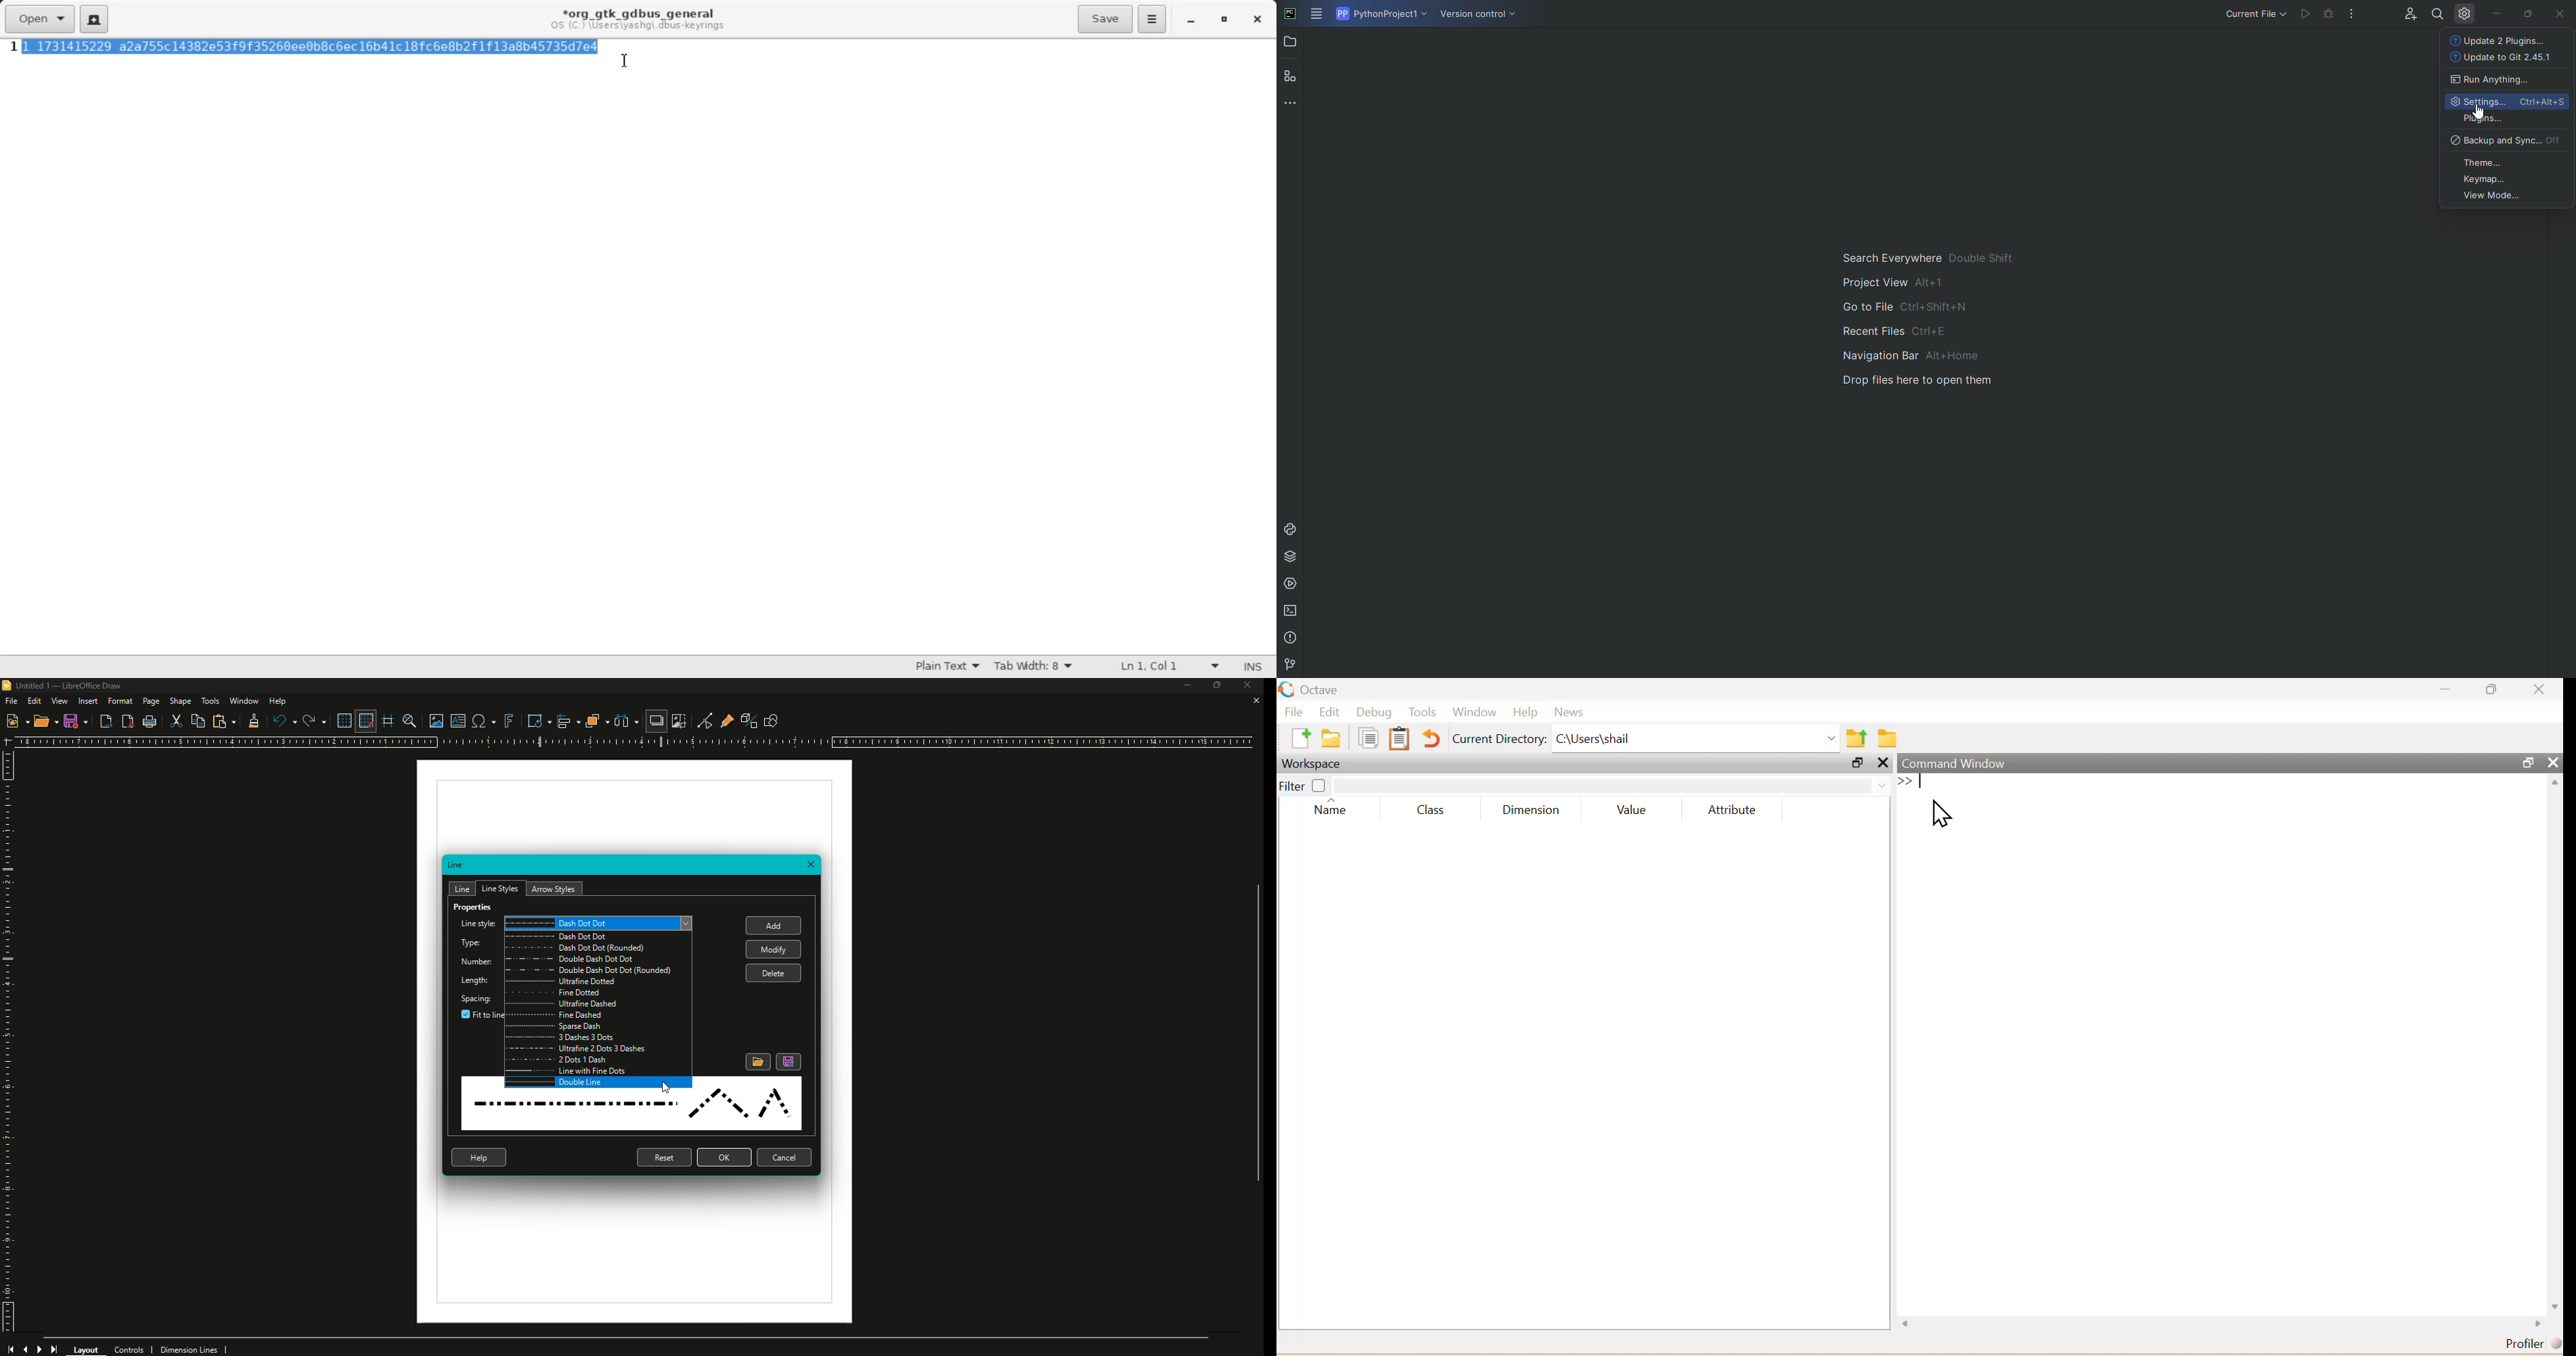 This screenshot has height=1372, width=2576. What do you see at coordinates (471, 944) in the screenshot?
I see `Type` at bounding box center [471, 944].